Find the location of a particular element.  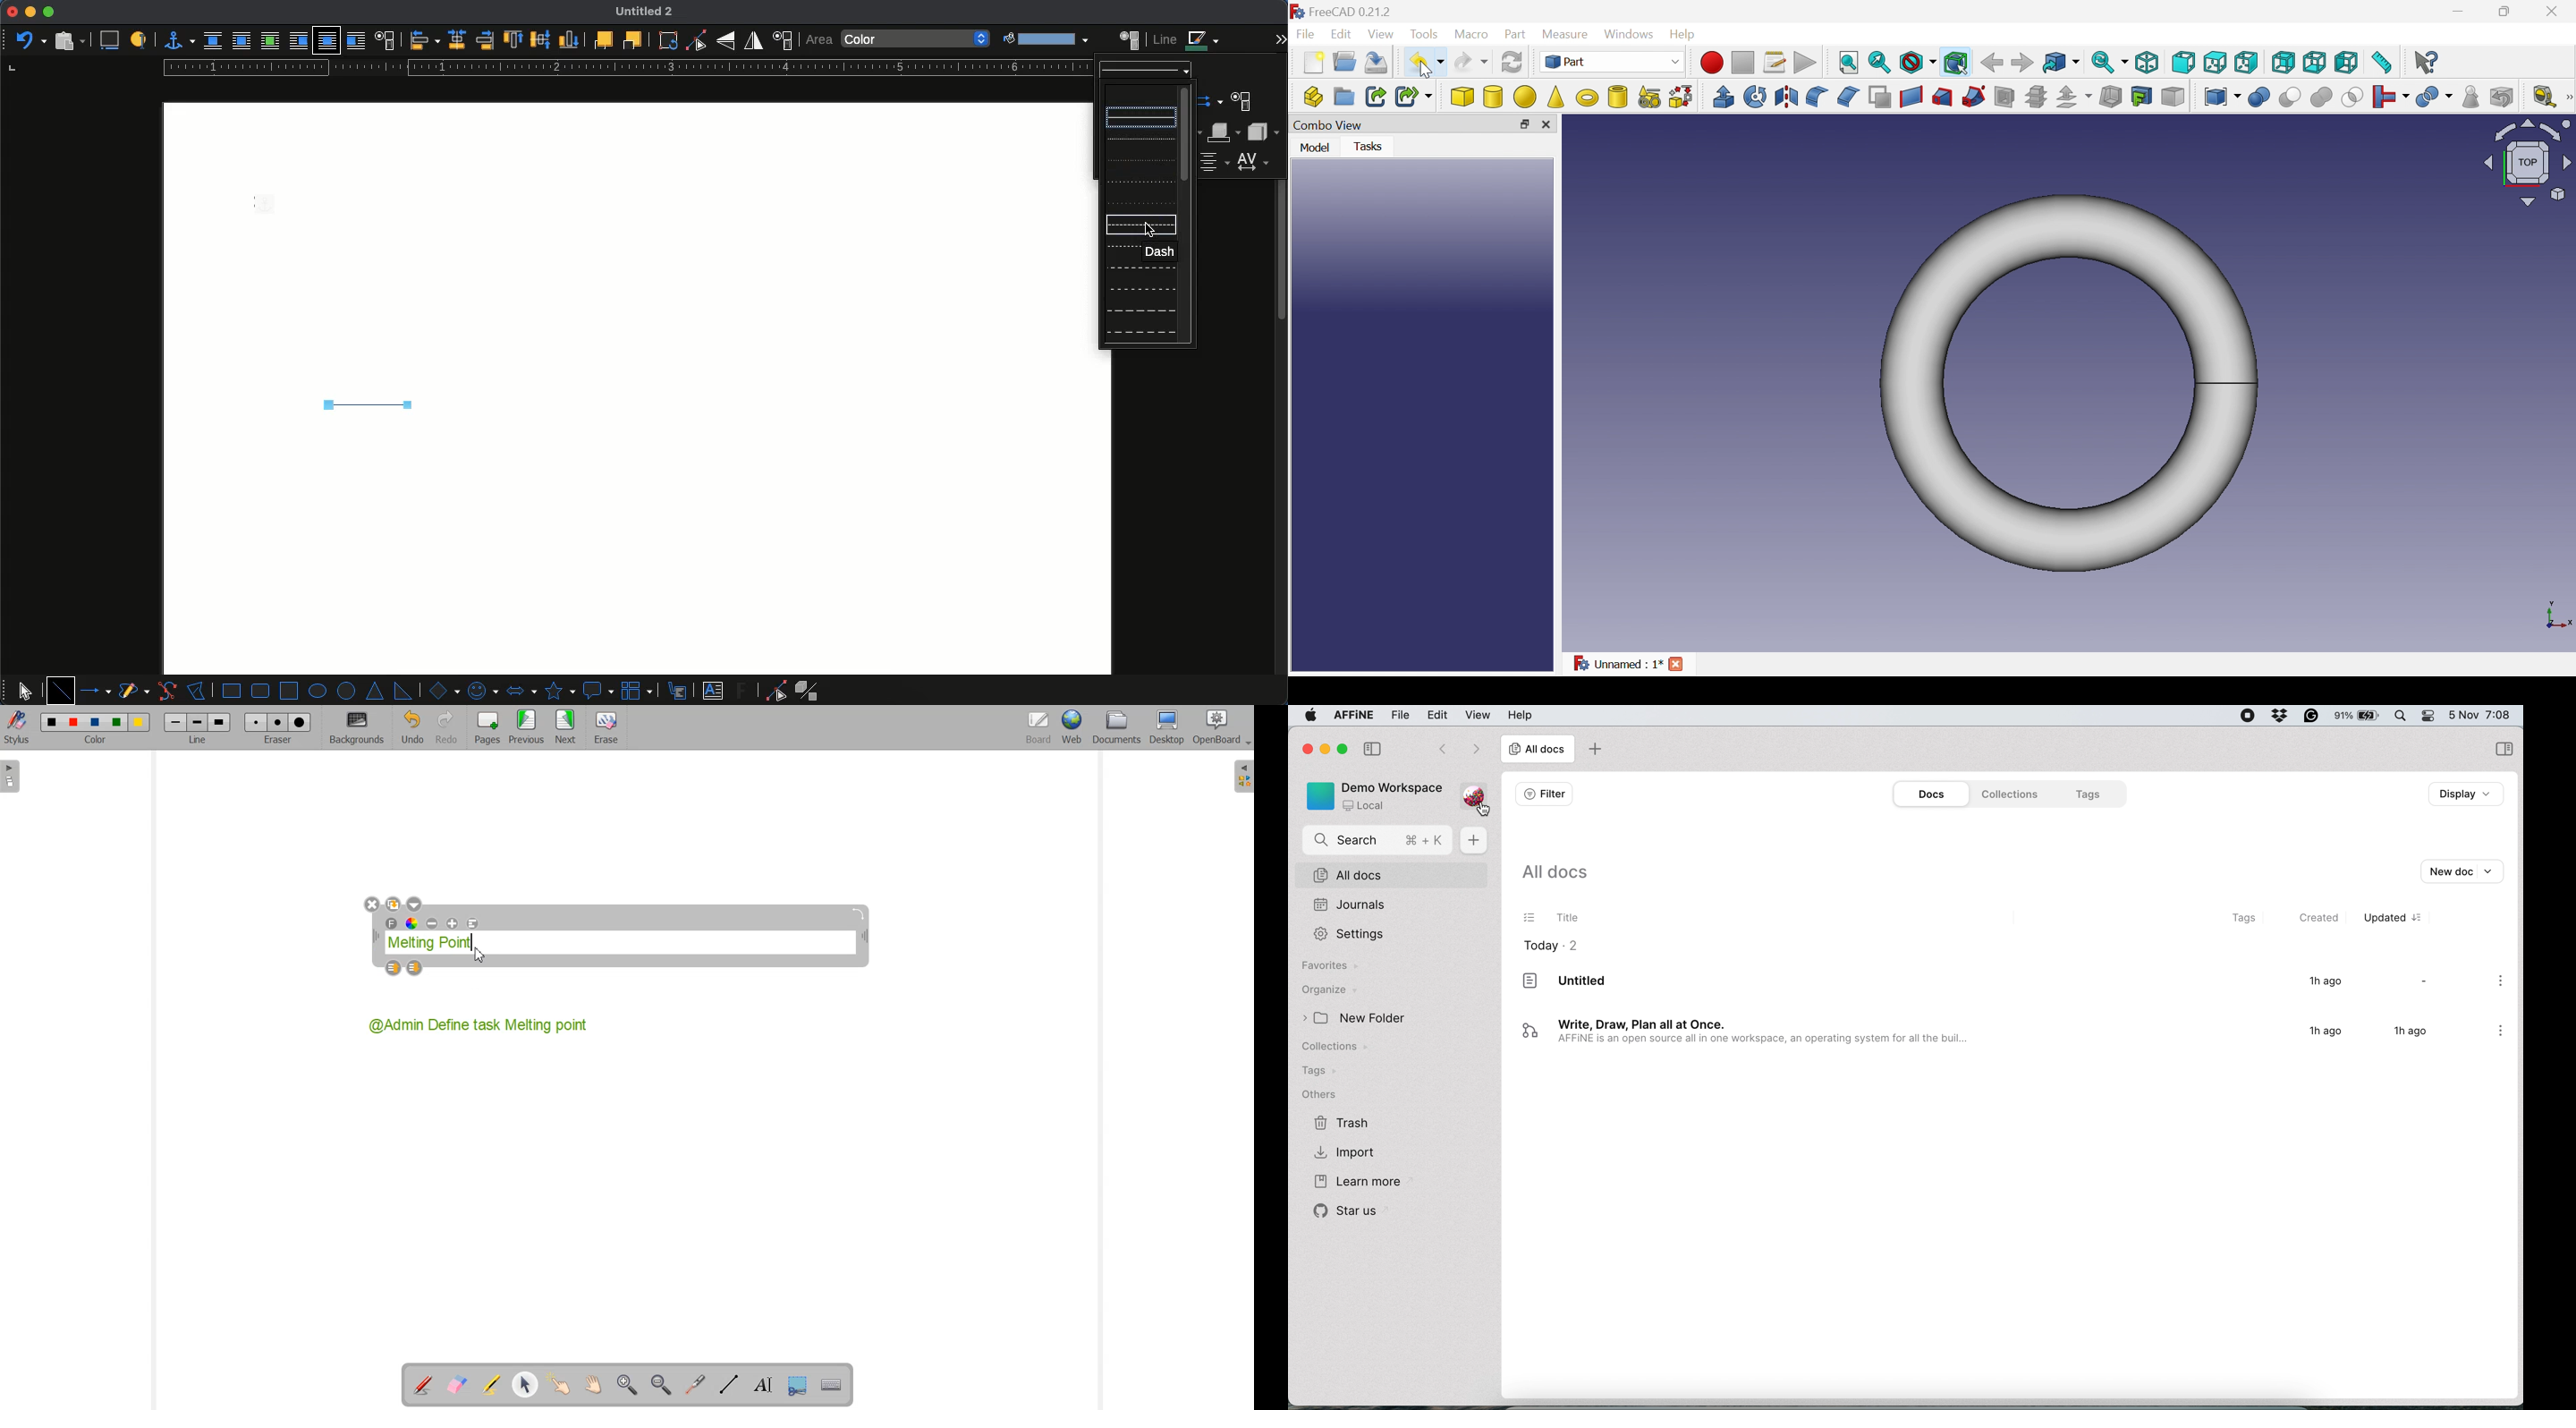

polygon is located at coordinates (197, 689).